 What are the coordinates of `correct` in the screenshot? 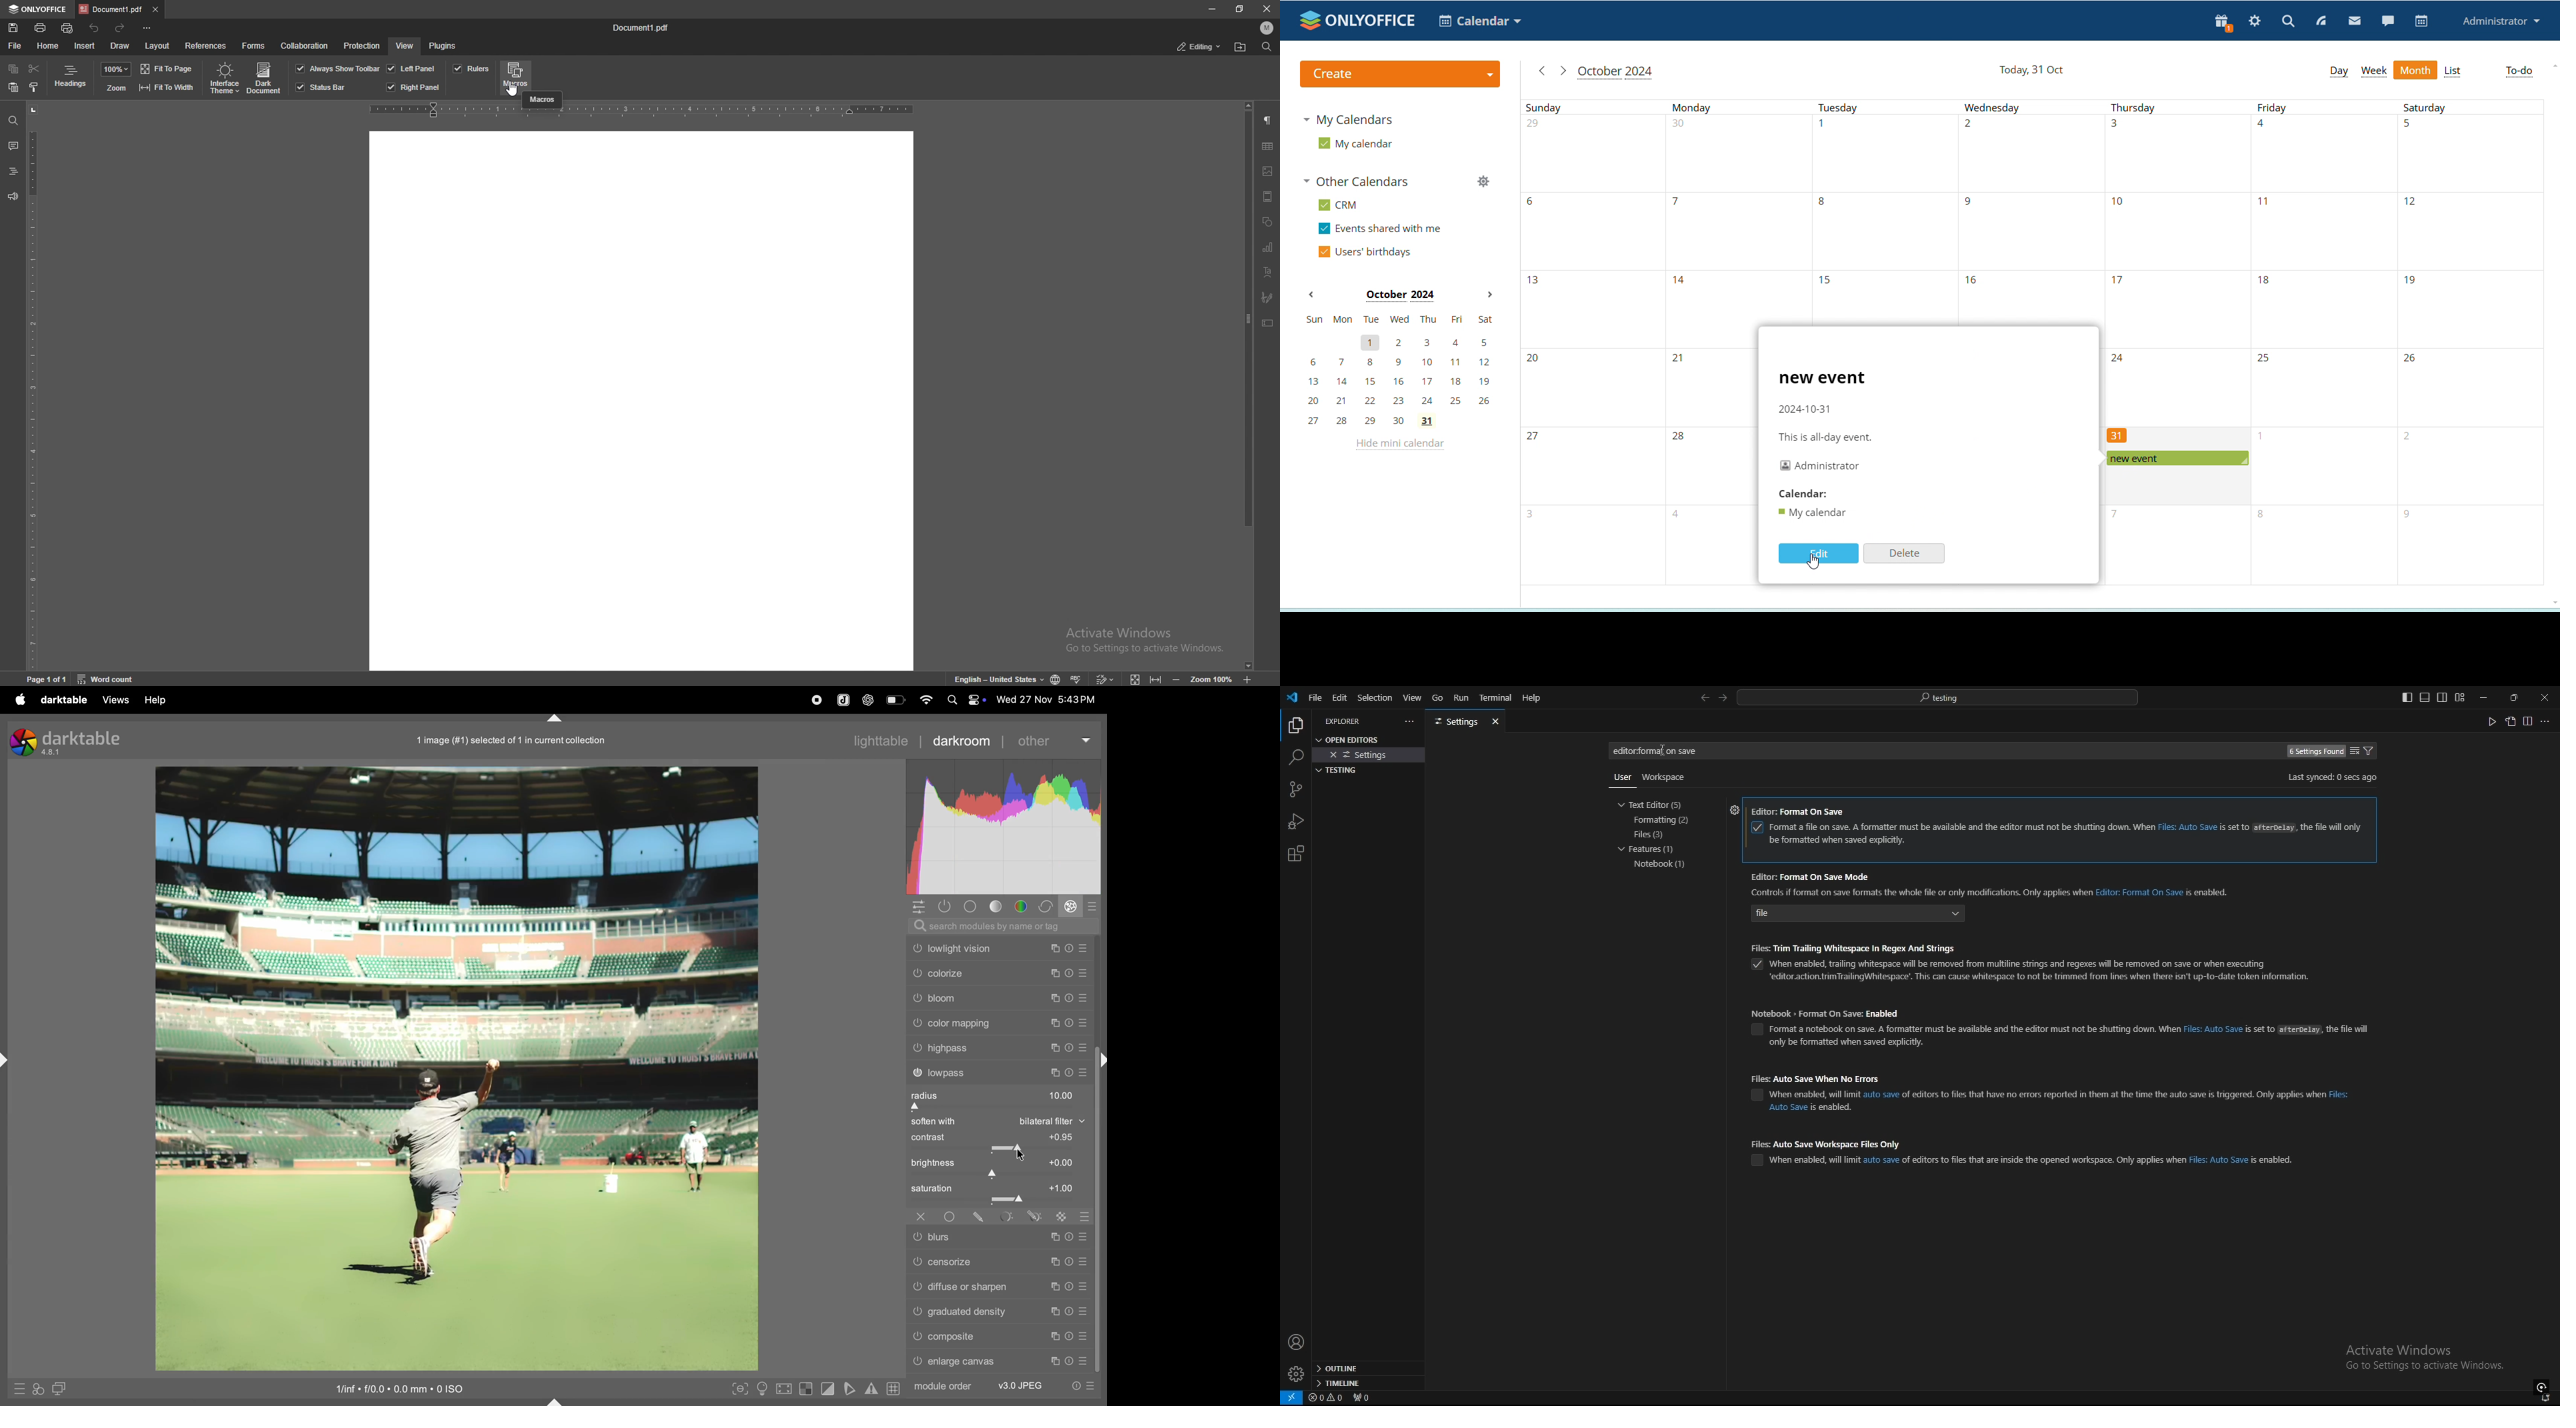 It's located at (1045, 907).